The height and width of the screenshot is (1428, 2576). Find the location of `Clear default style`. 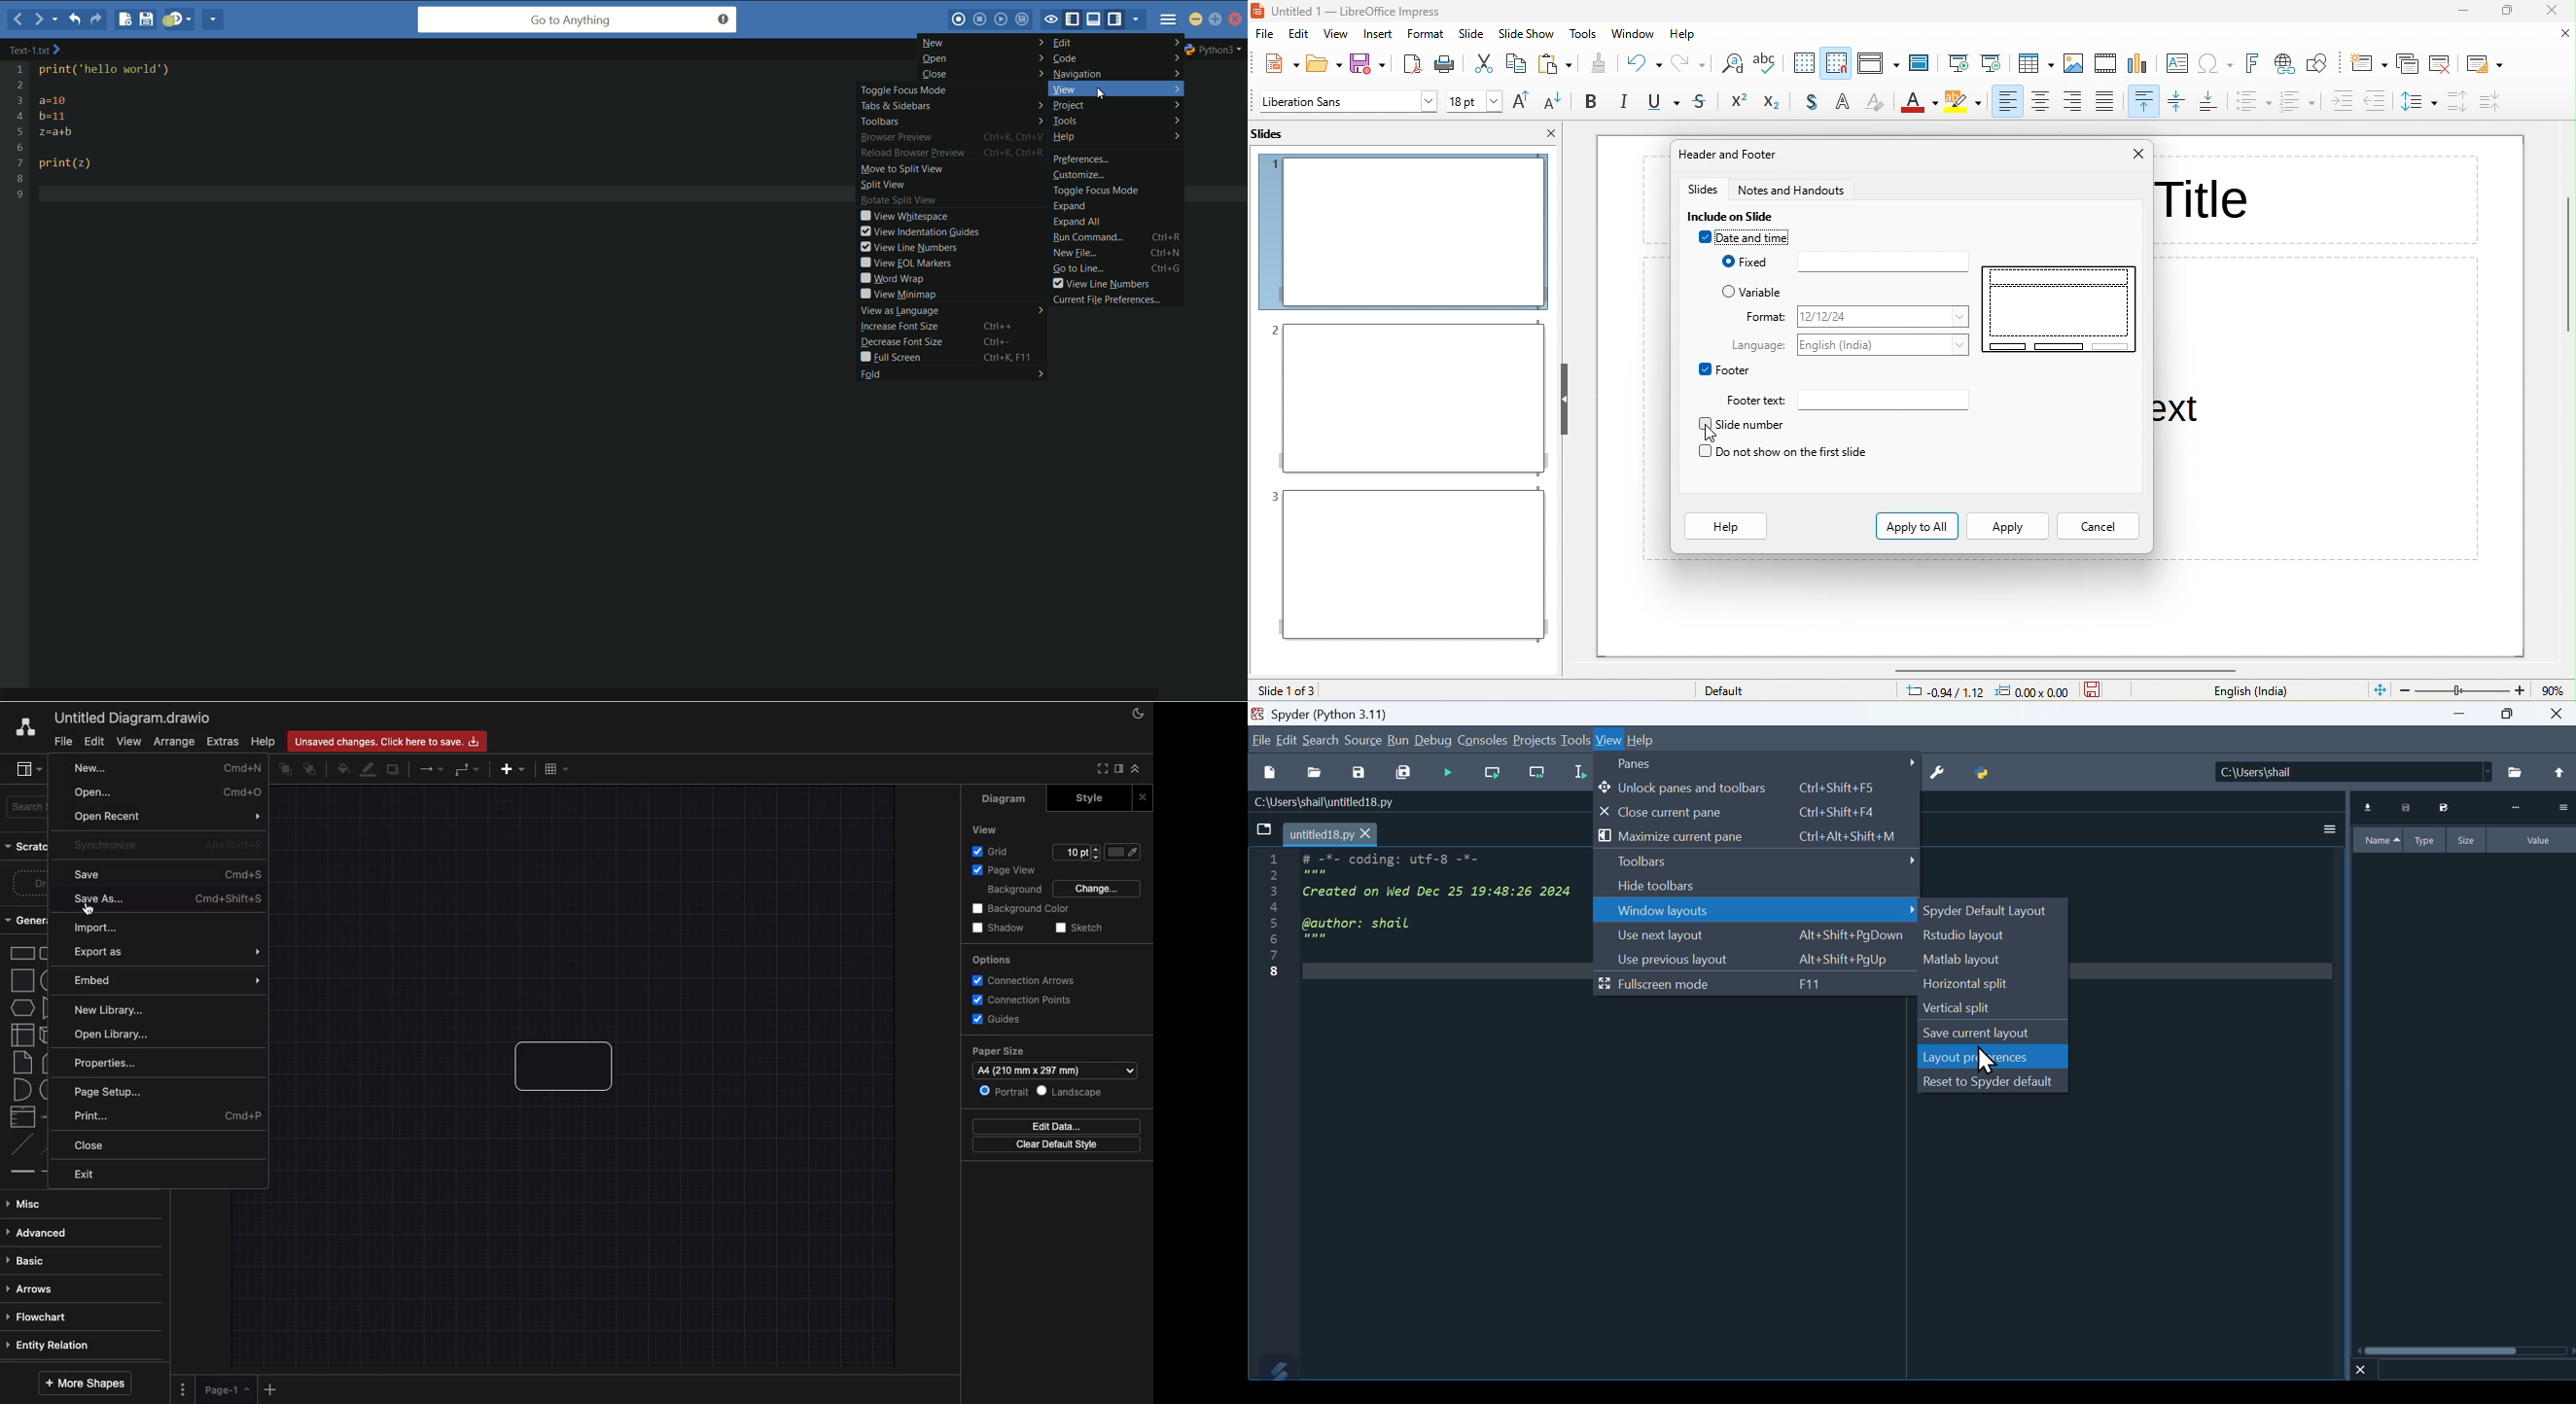

Clear default style is located at coordinates (1060, 1145).